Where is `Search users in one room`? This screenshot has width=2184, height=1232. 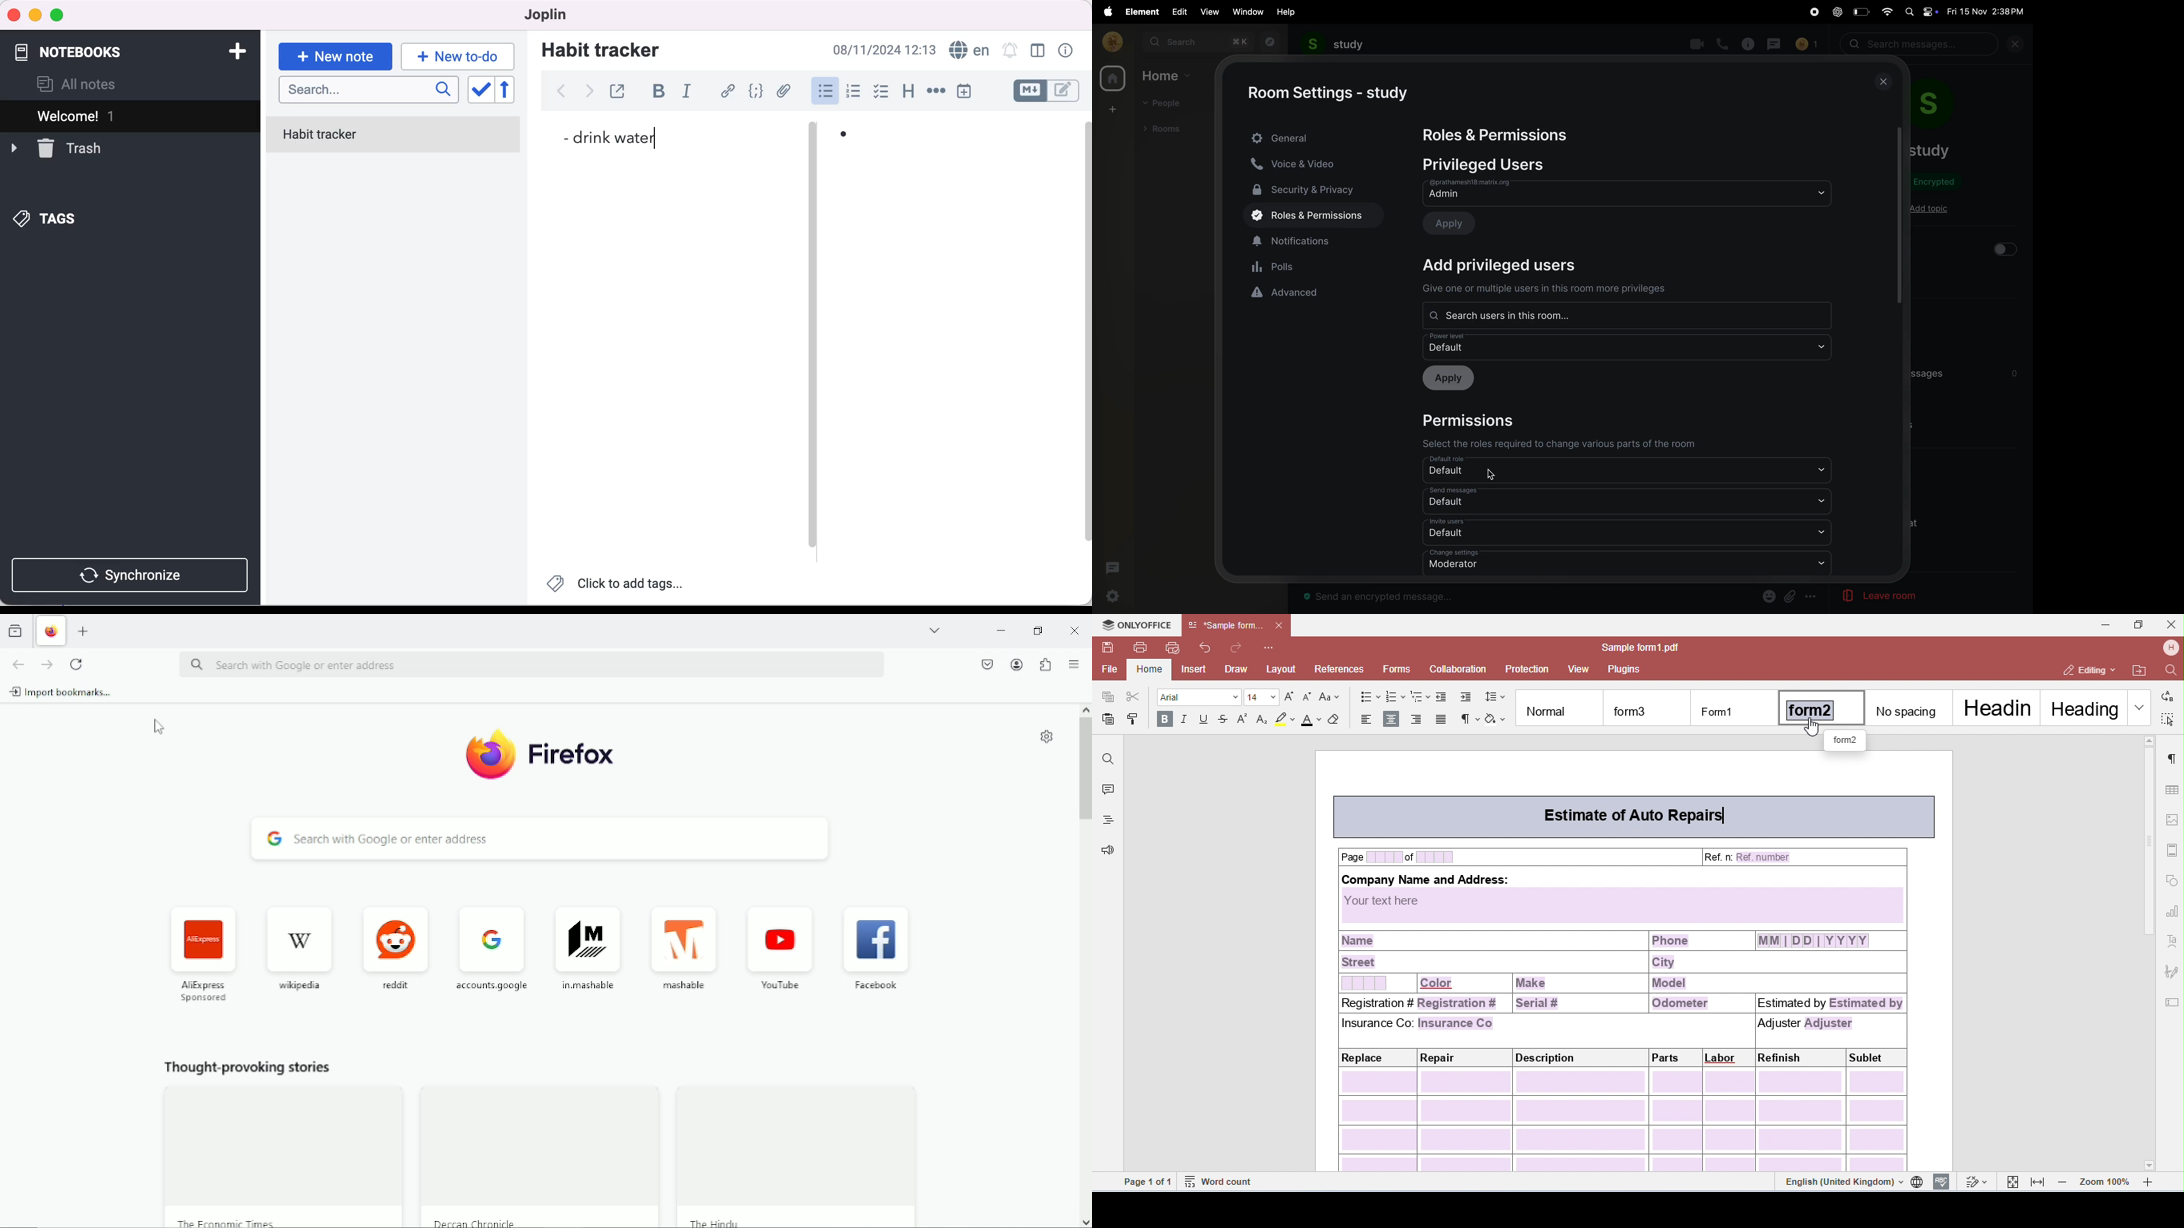 Search users in one room is located at coordinates (1625, 313).